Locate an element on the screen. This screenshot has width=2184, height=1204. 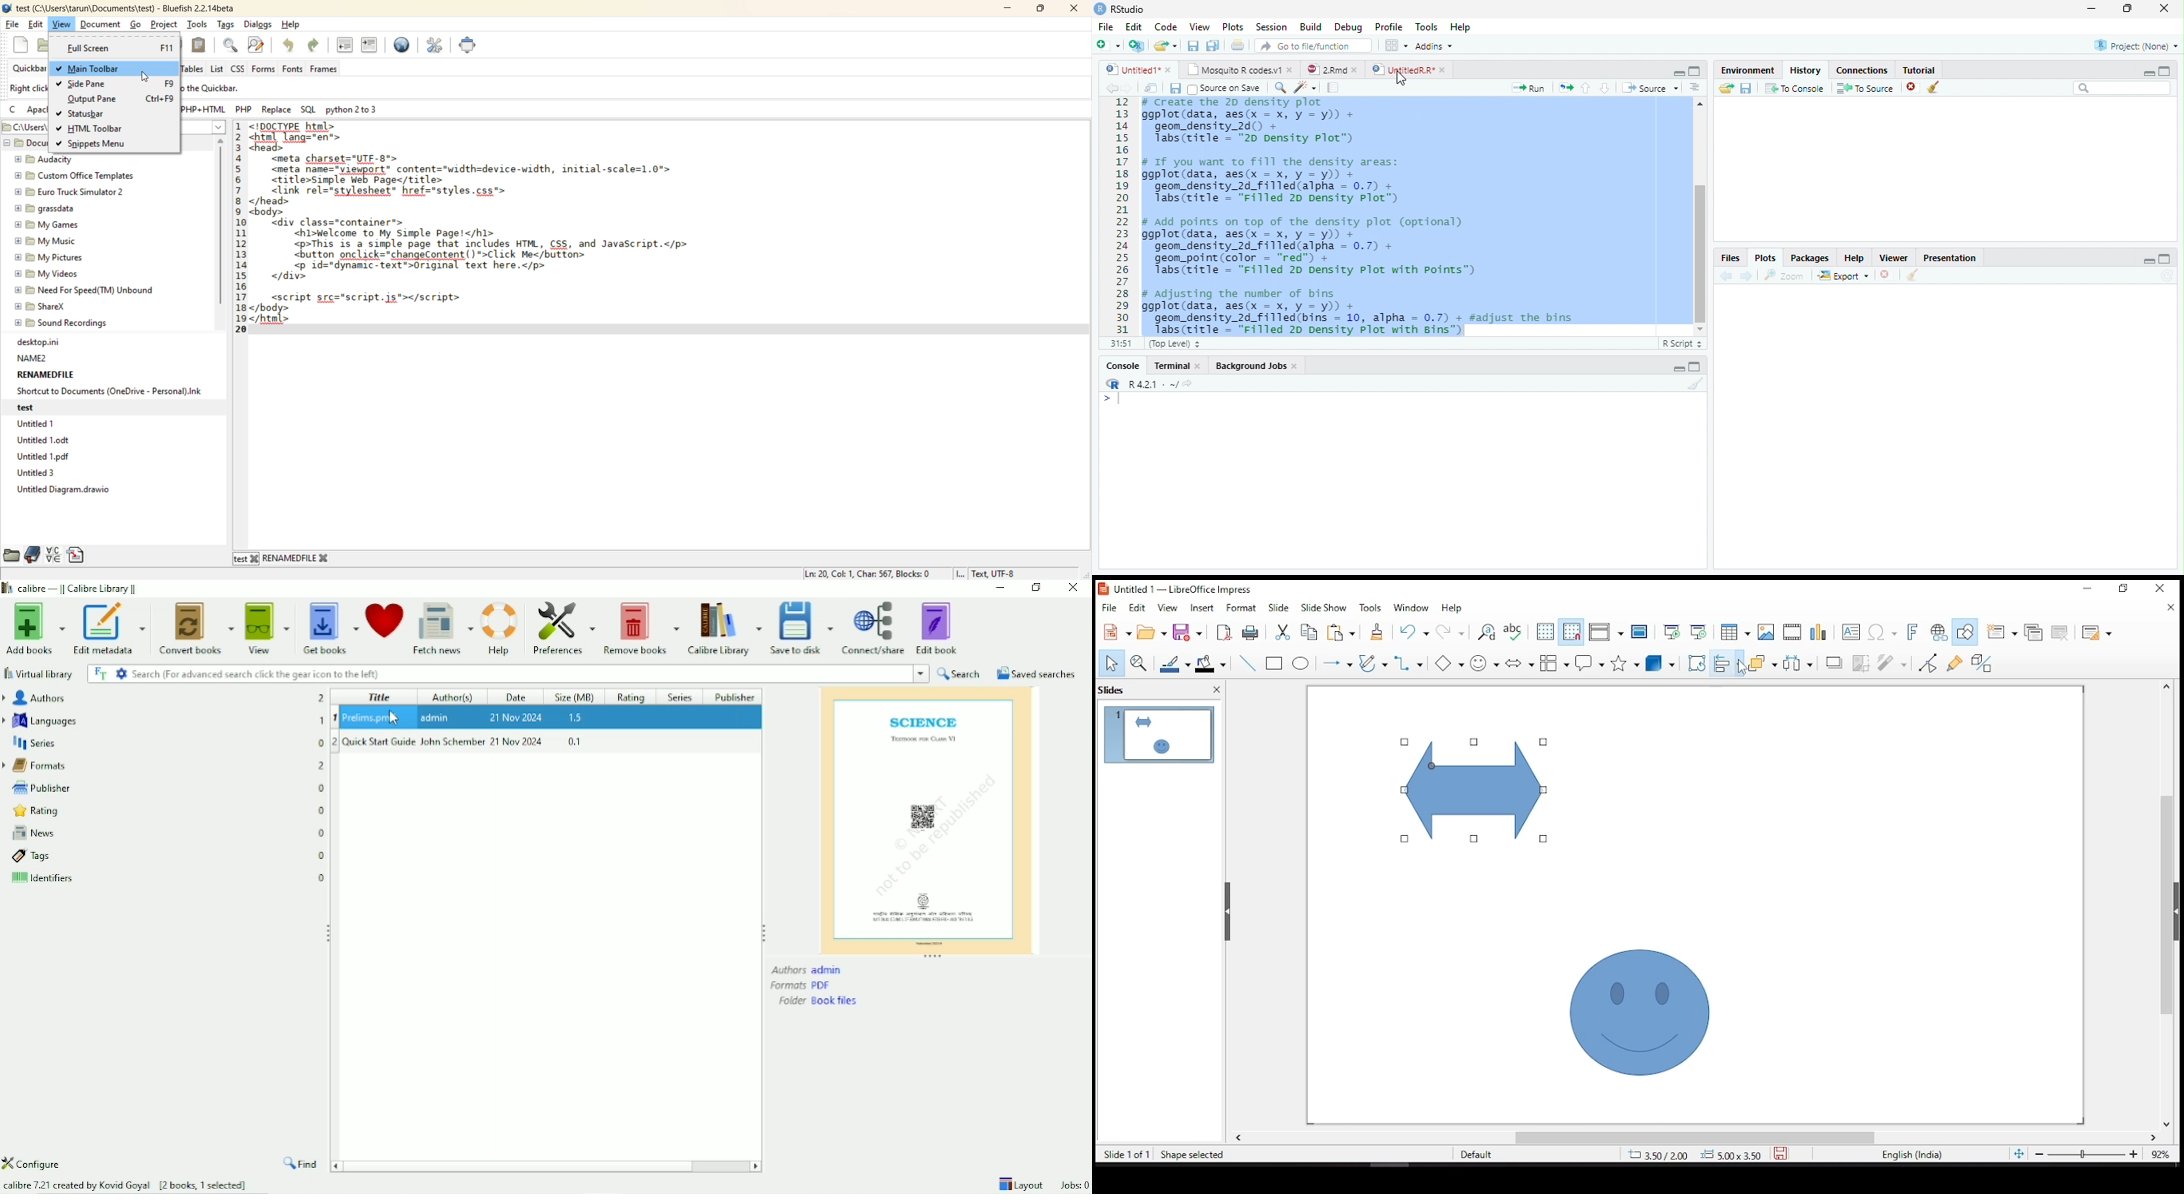
close is located at coordinates (1297, 368).